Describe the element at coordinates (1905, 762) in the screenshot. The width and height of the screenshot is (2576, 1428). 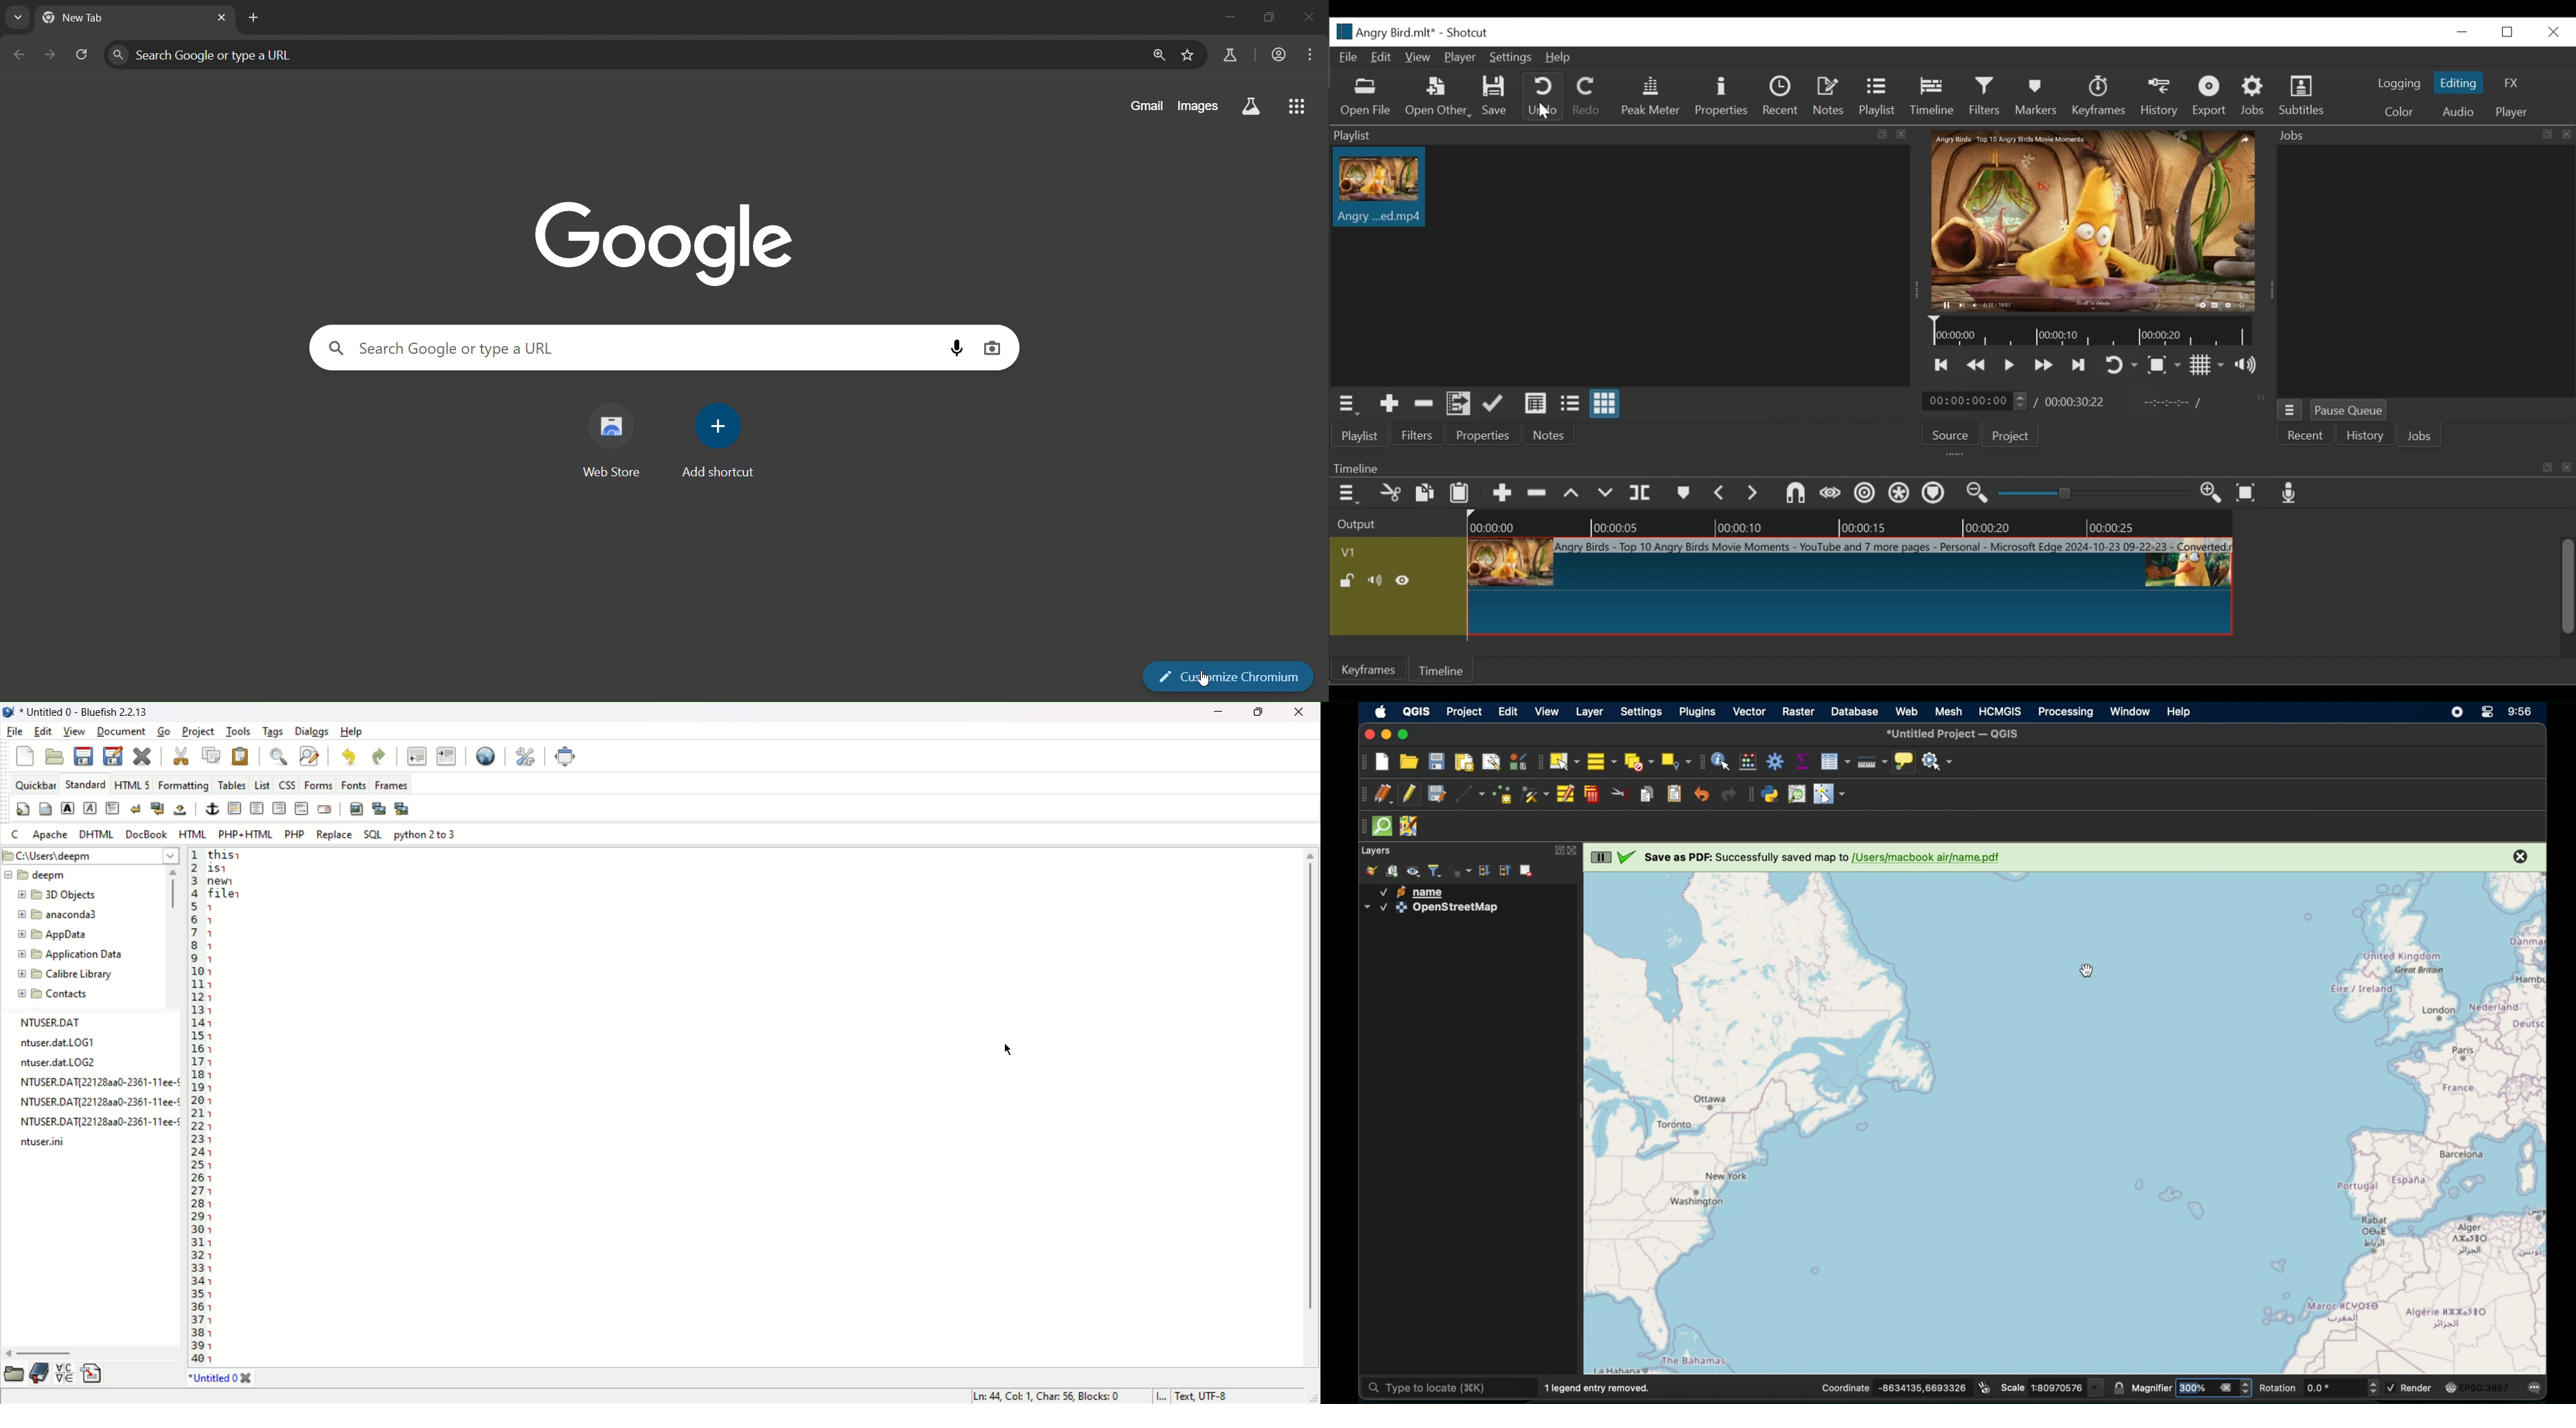
I see `show map tips` at that location.